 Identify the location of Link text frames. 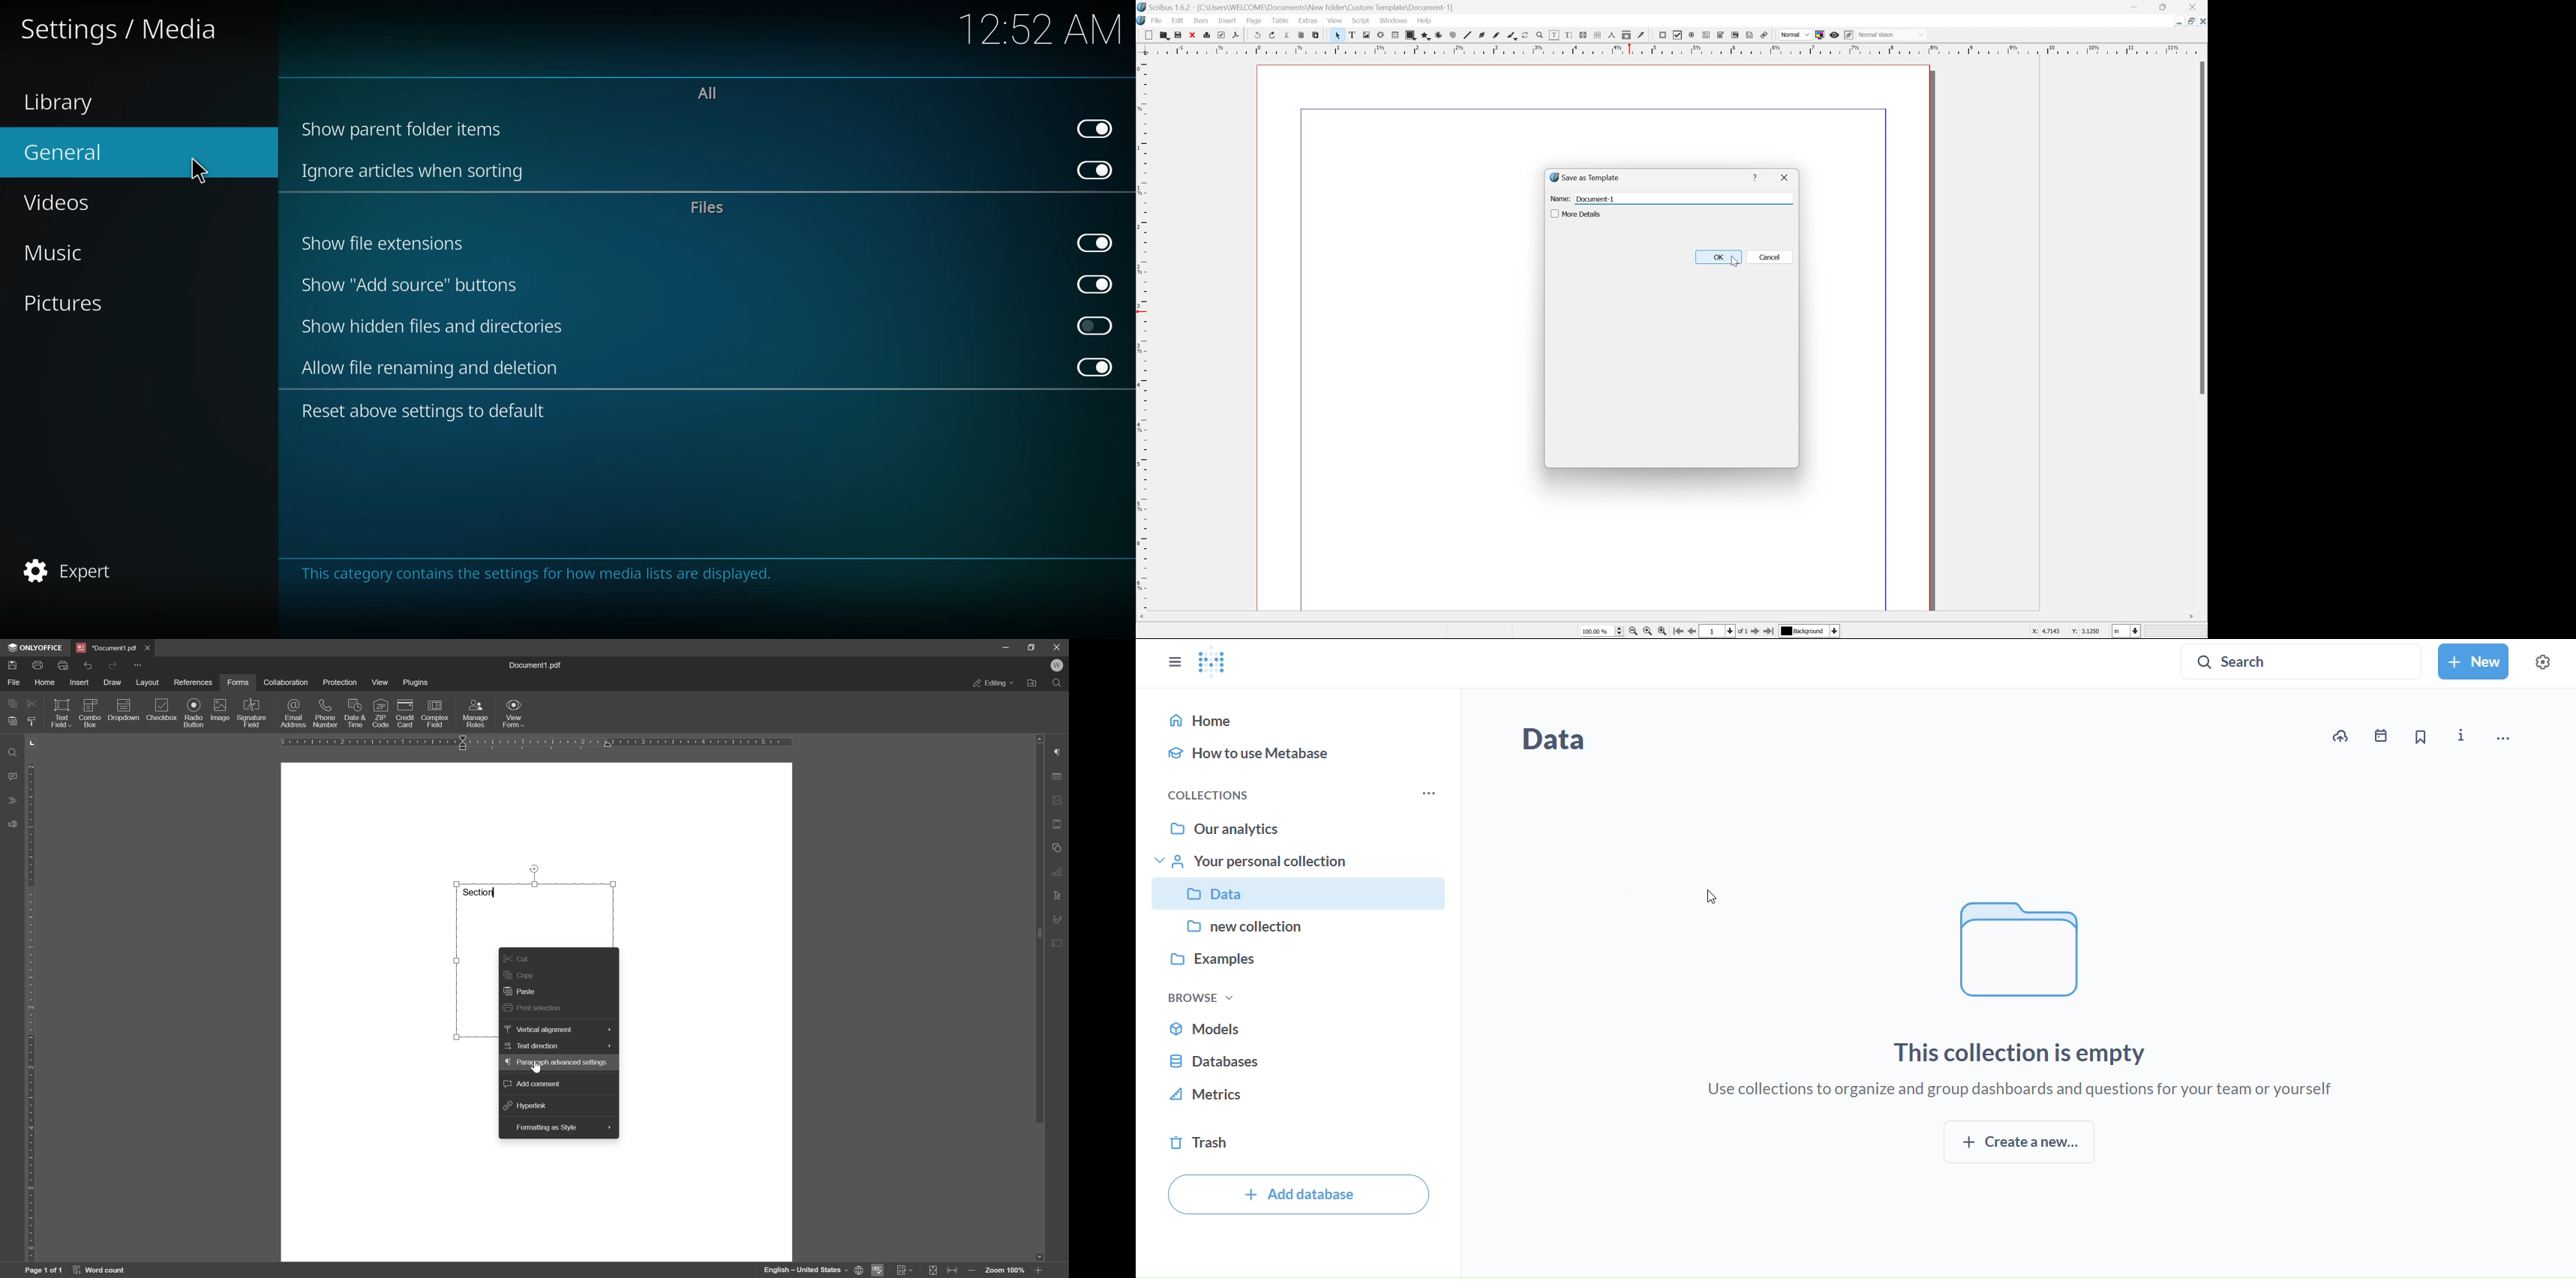
(1585, 35).